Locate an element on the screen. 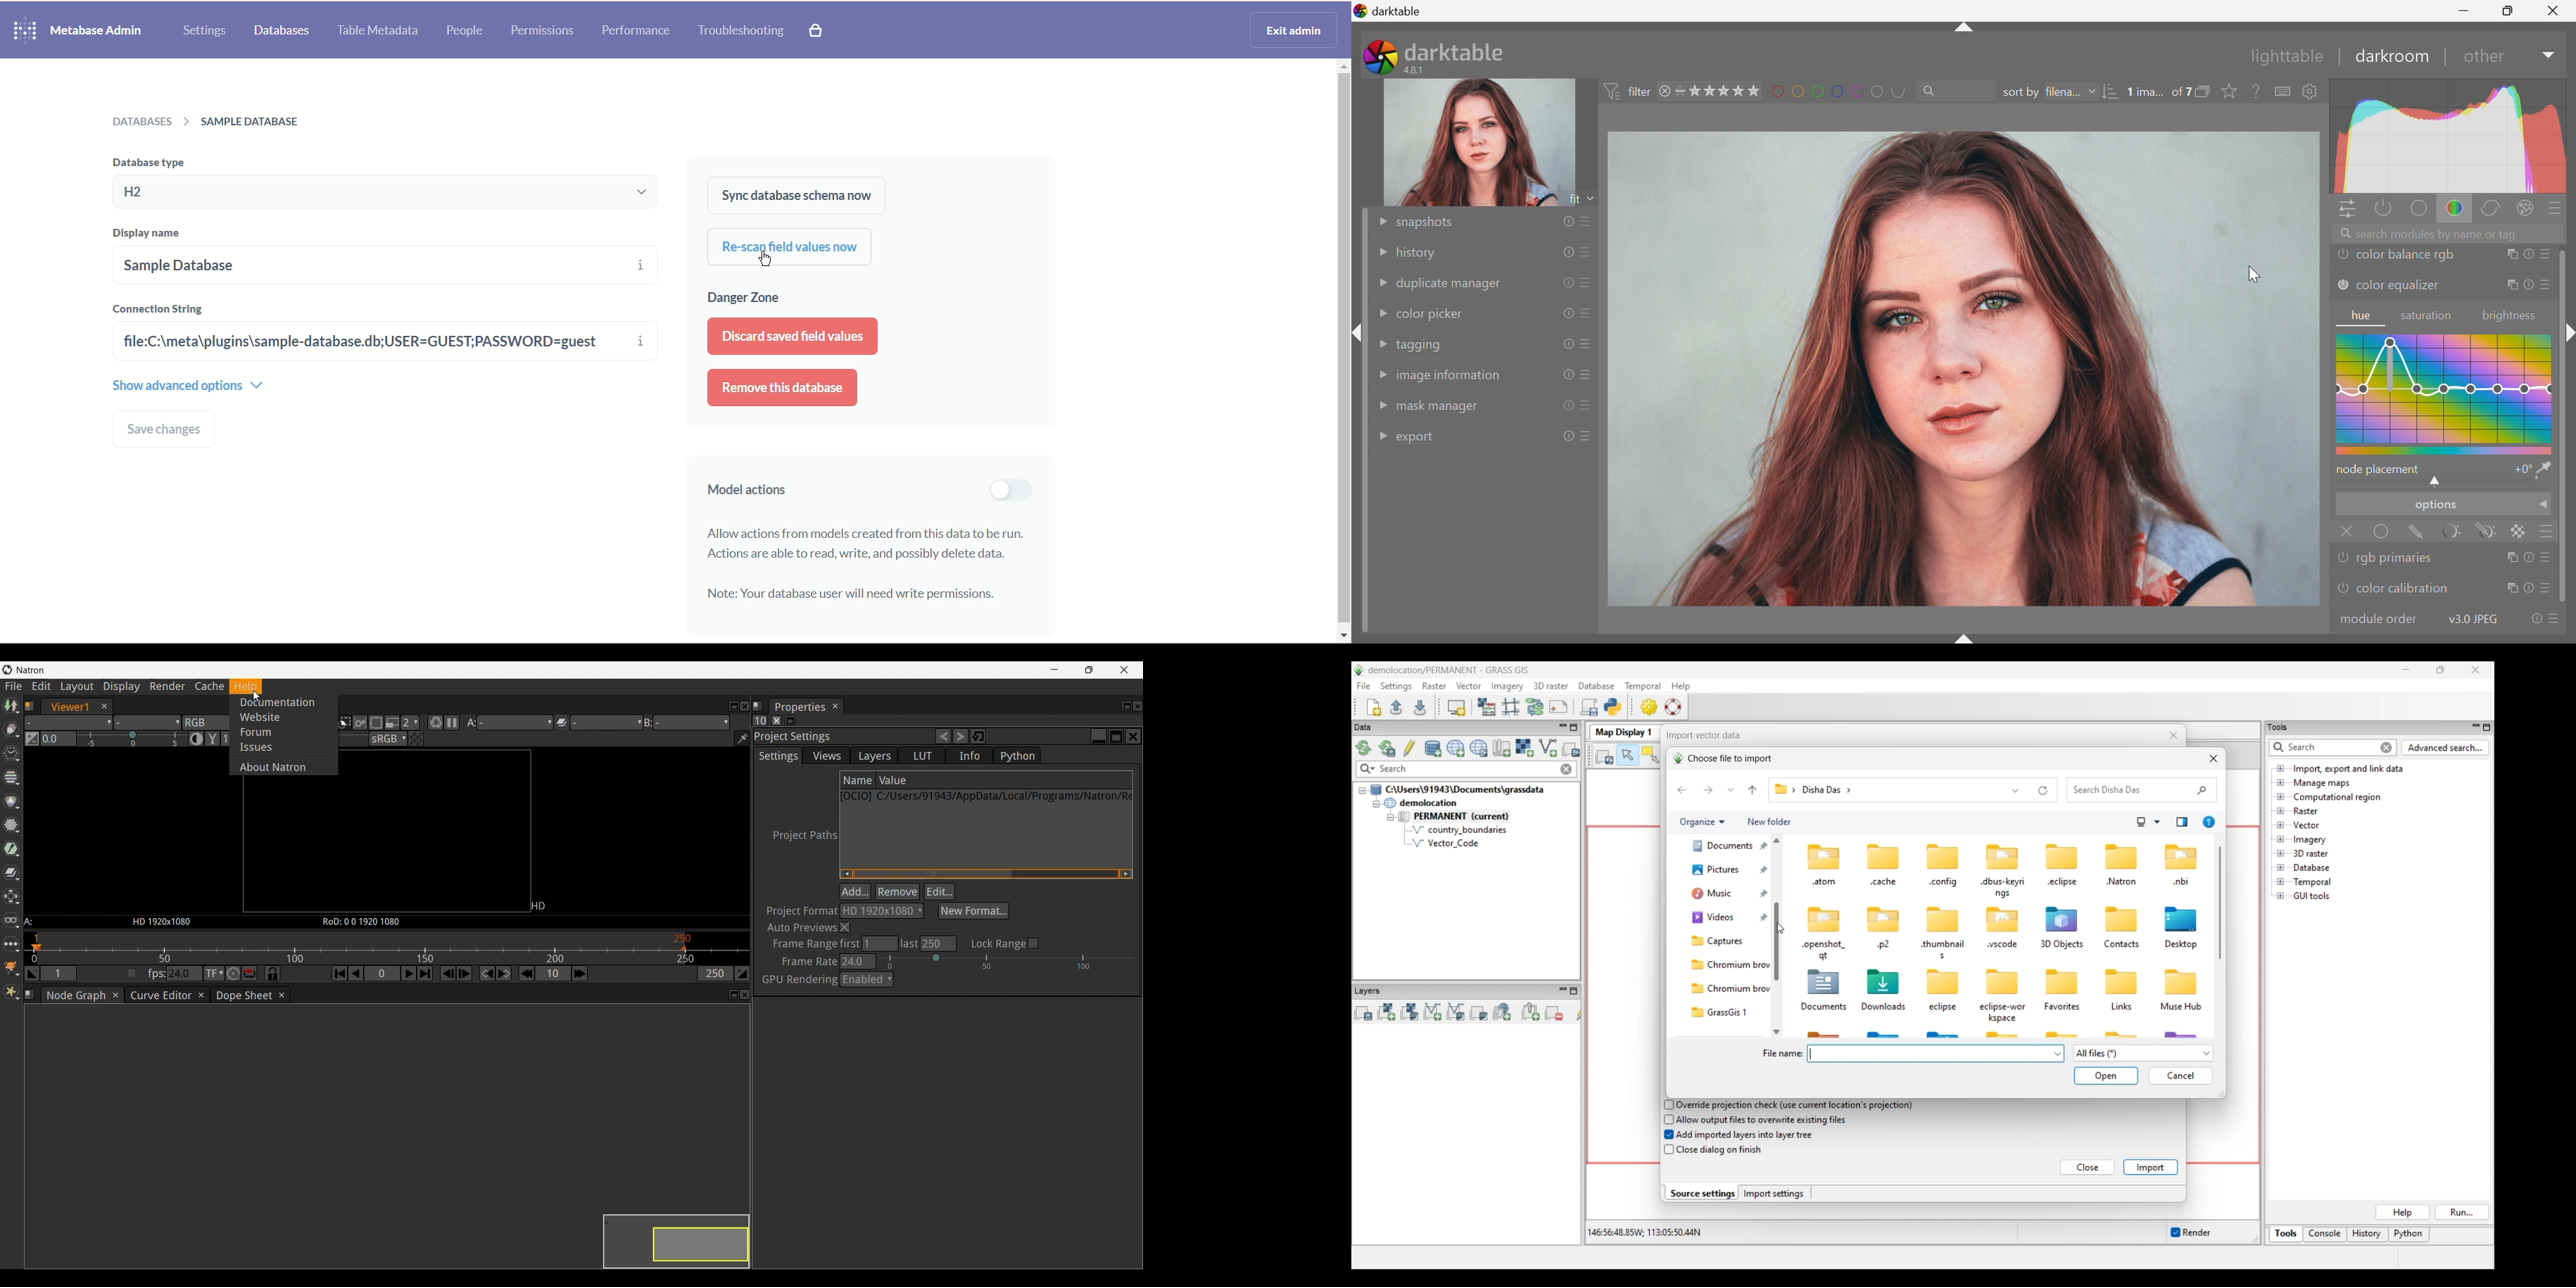 The image size is (2576, 1288).  is located at coordinates (2555, 11).